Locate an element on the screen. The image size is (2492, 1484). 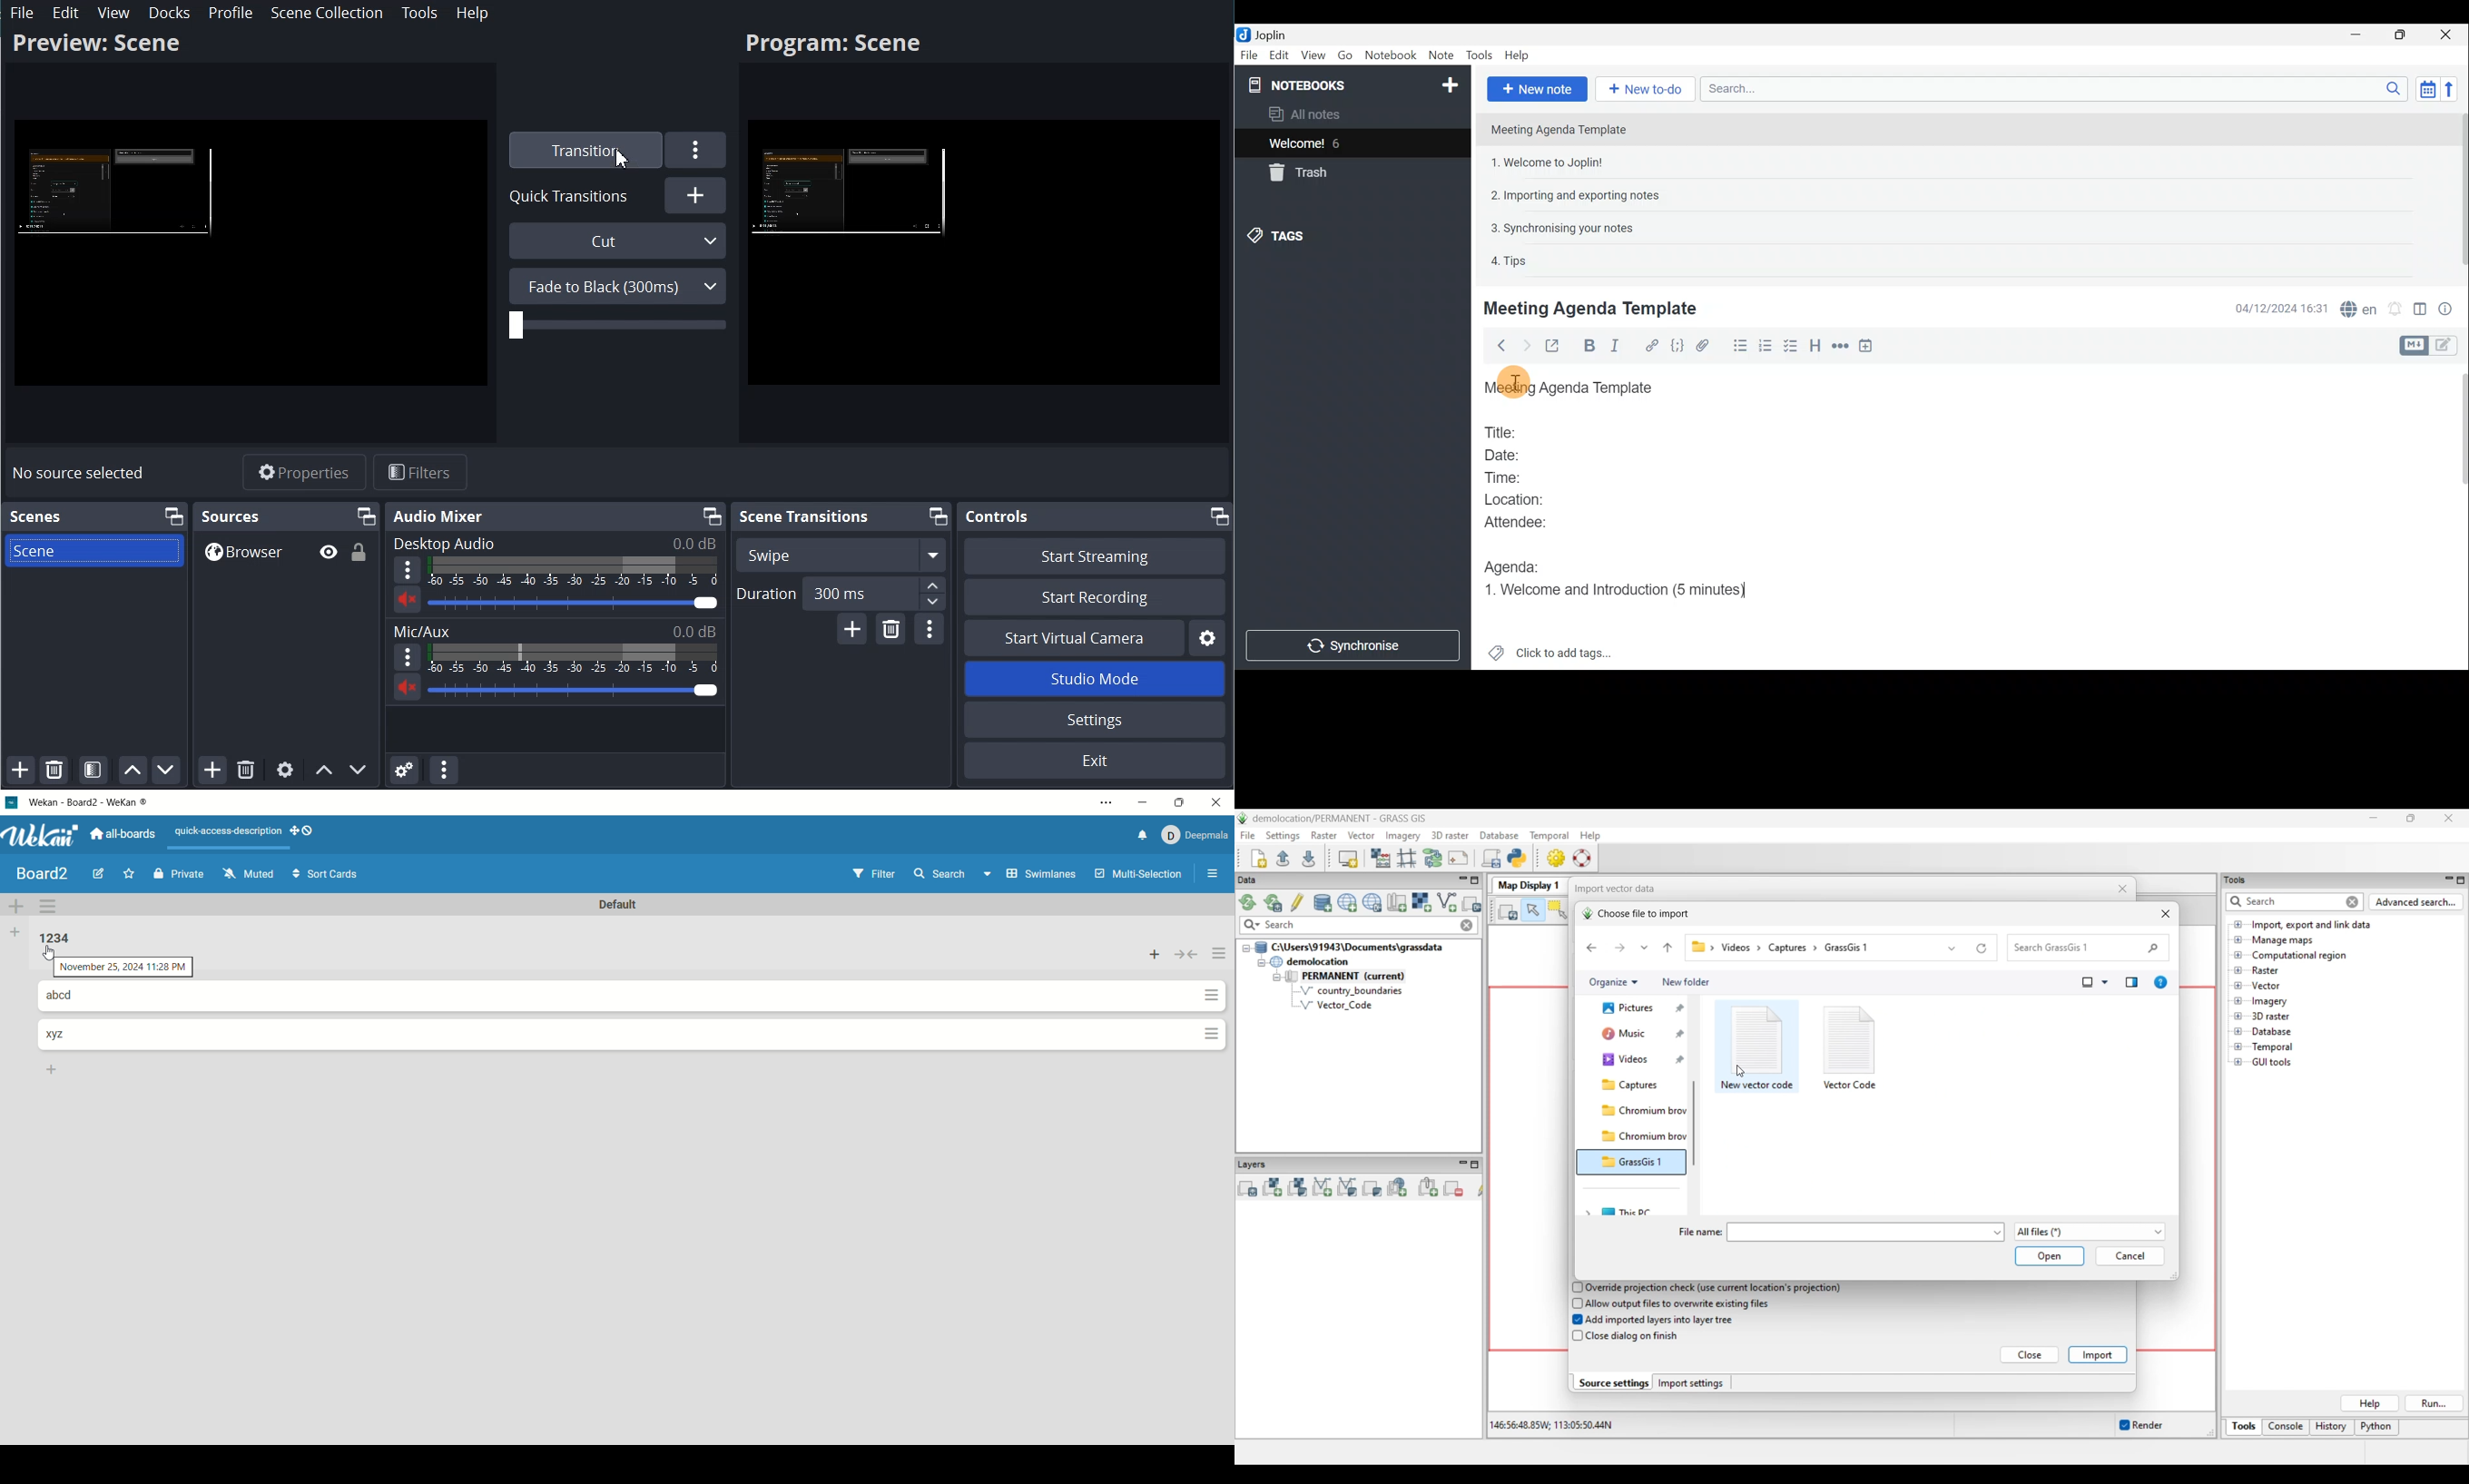
Hide is located at coordinates (328, 552).